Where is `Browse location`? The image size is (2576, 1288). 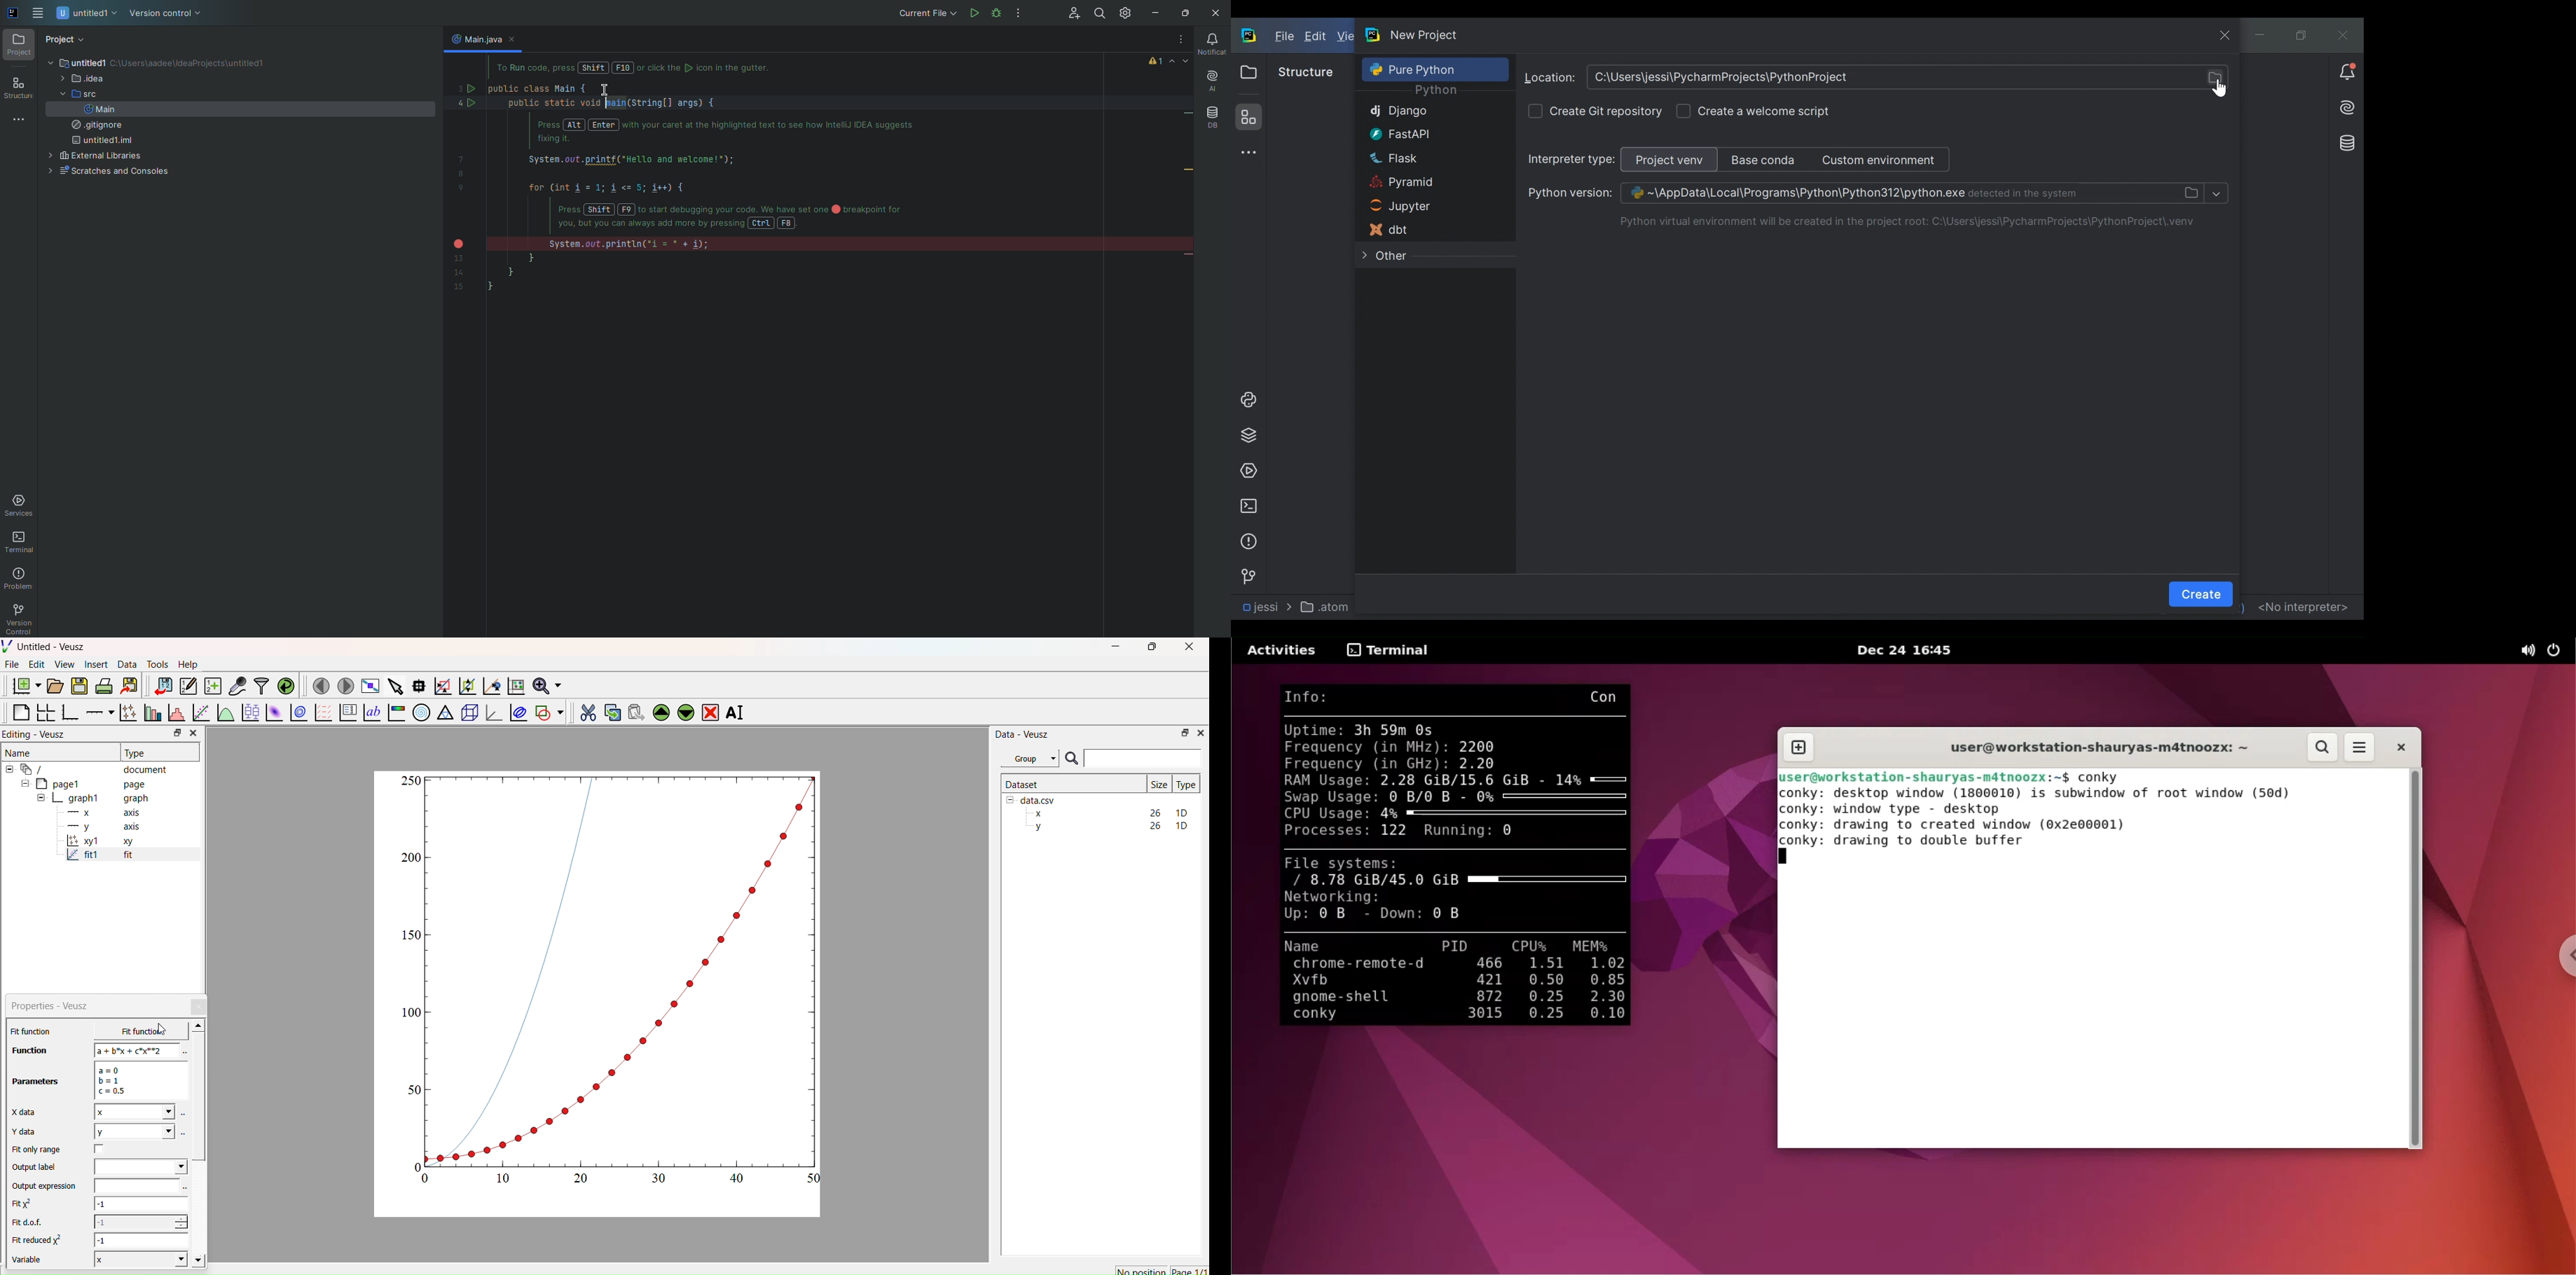 Browse location is located at coordinates (1875, 77).